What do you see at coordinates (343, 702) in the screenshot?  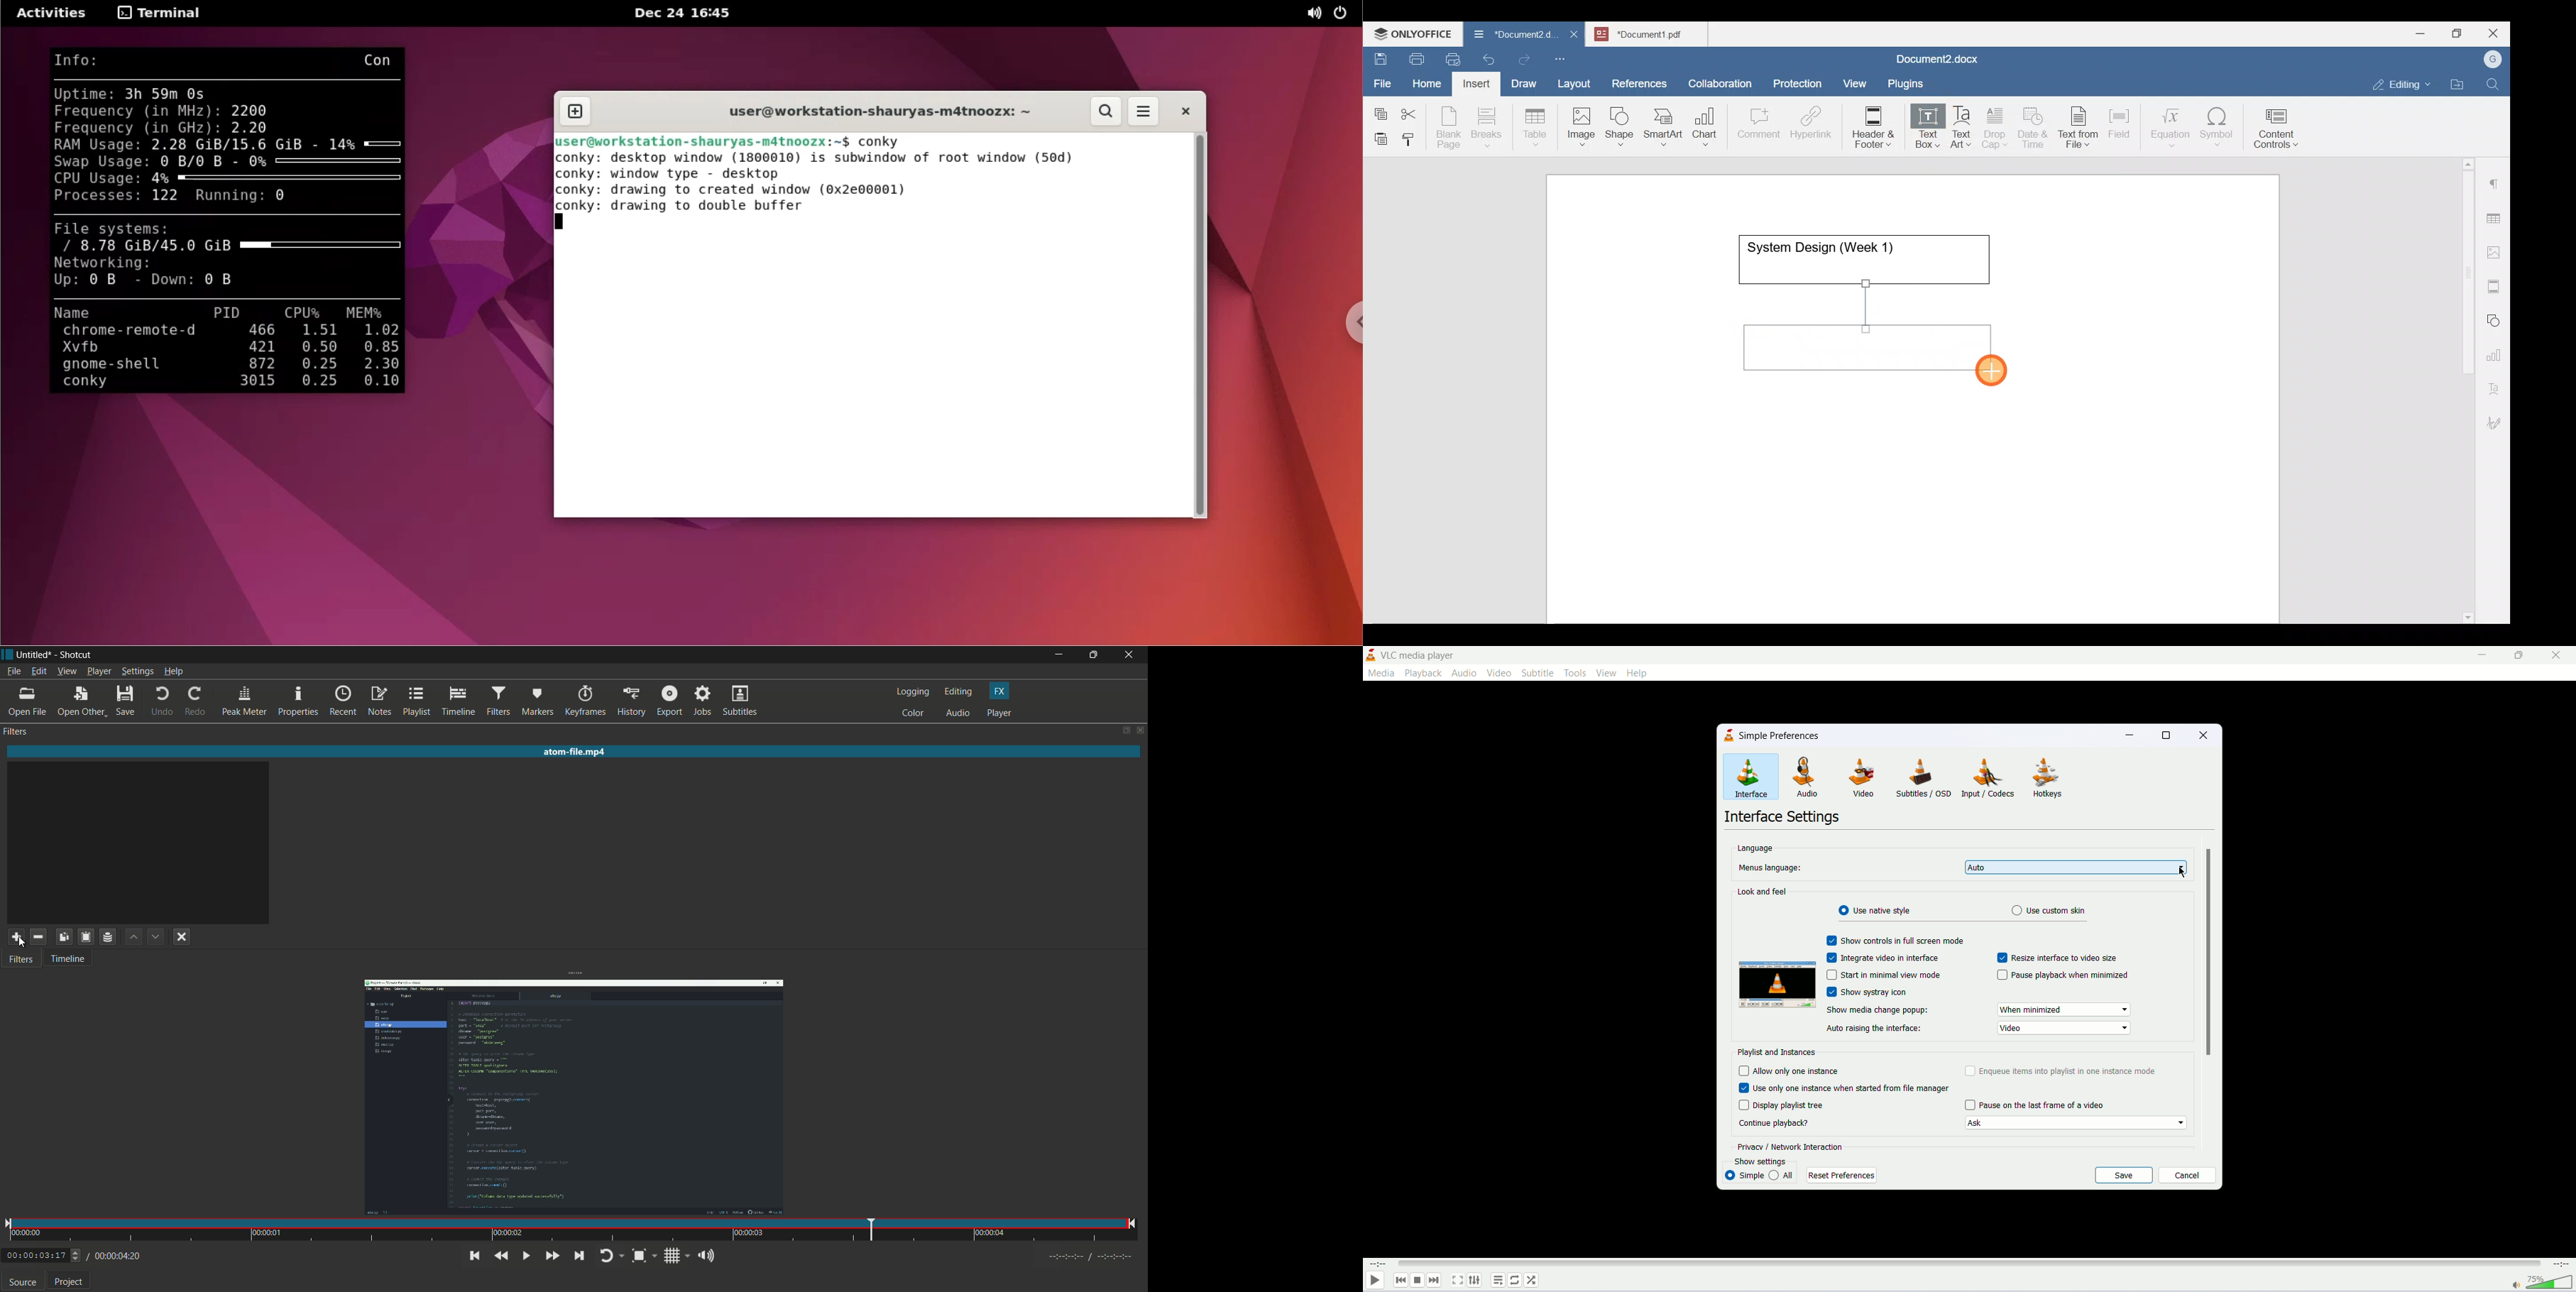 I see `recent` at bounding box center [343, 702].